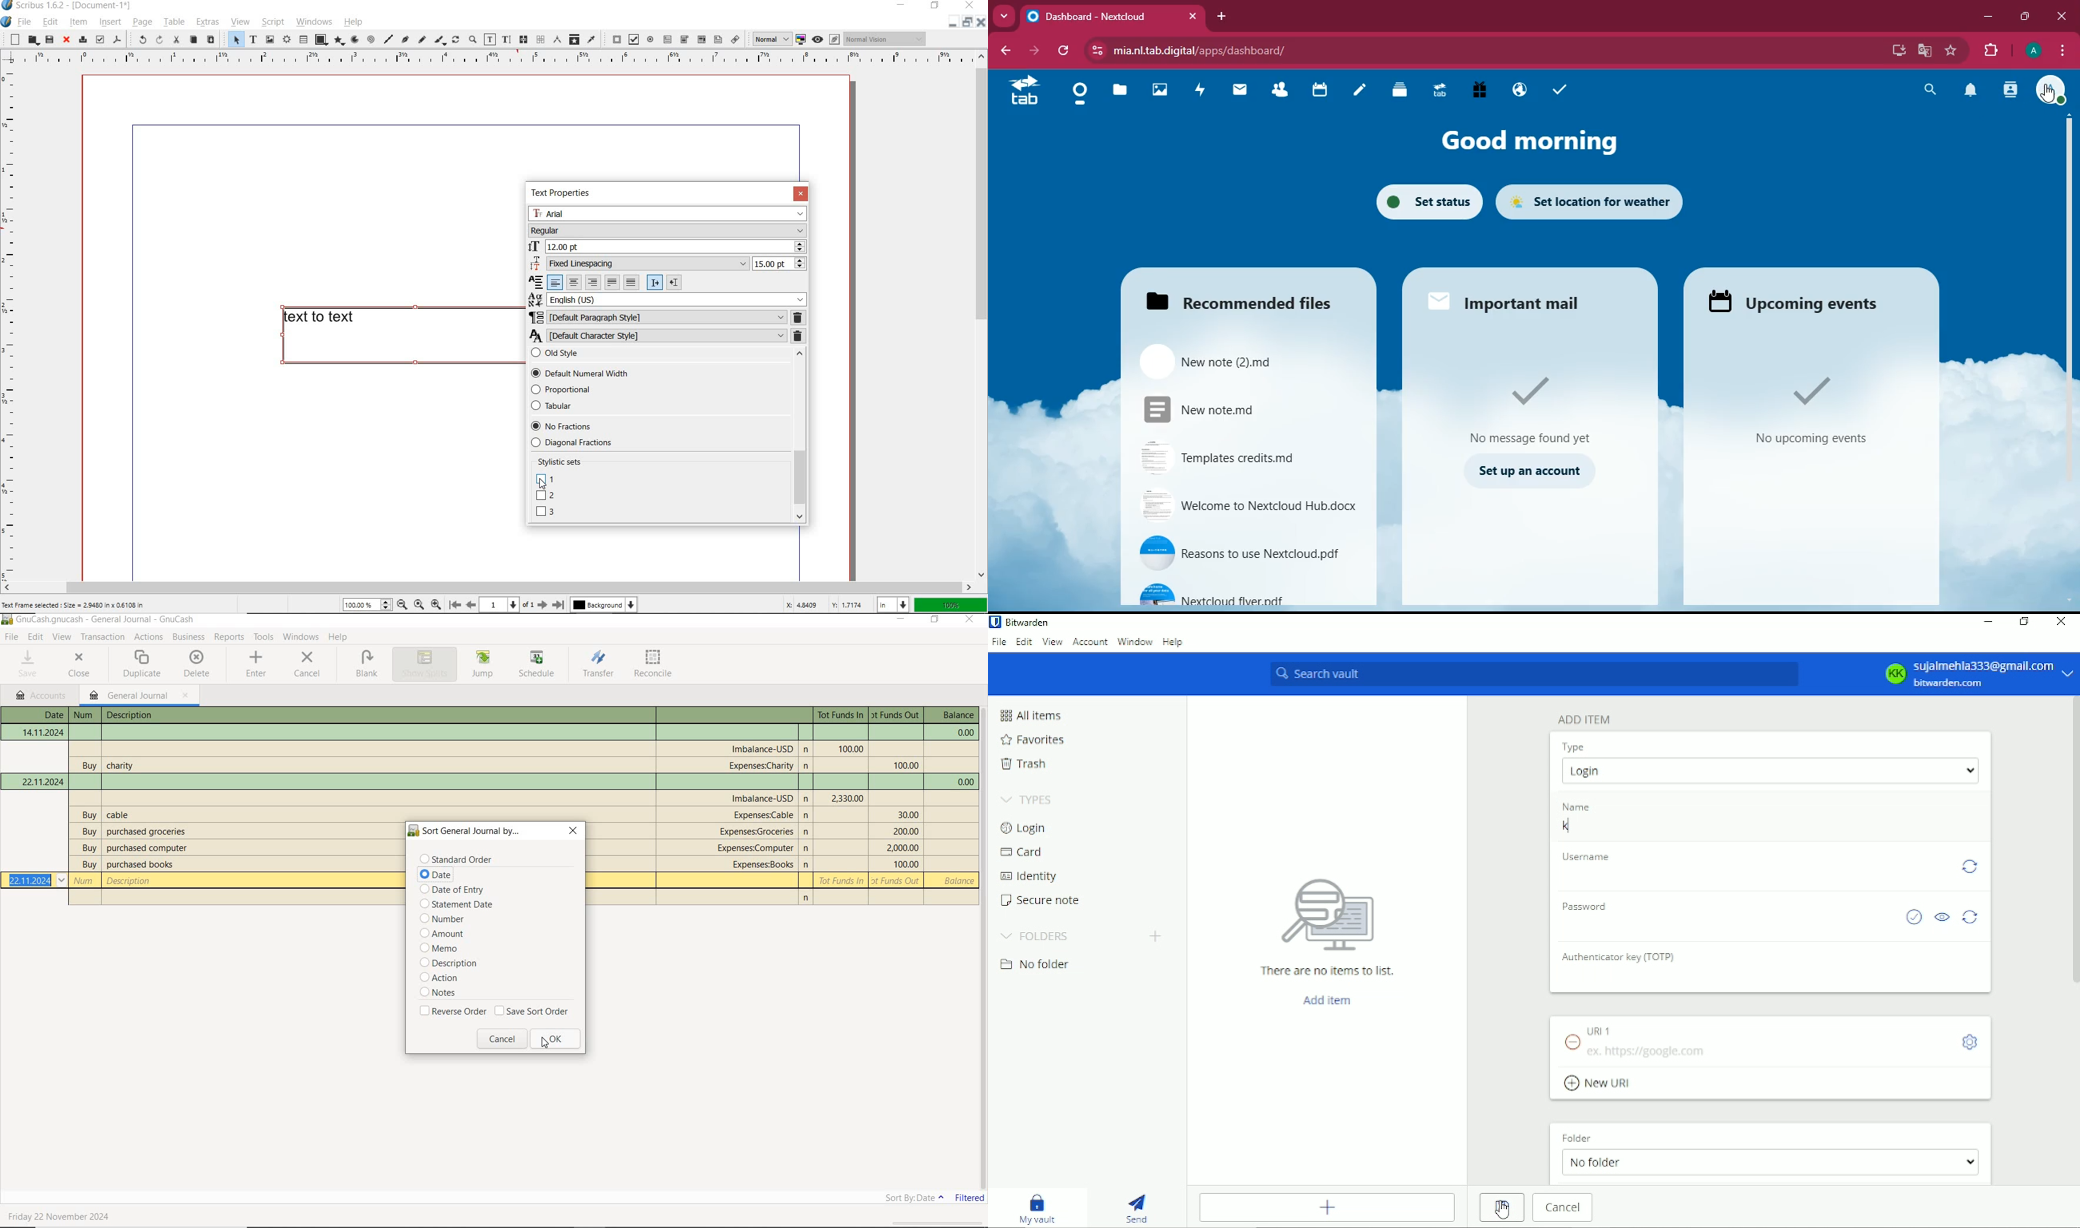  Describe the element at coordinates (421, 40) in the screenshot. I see `freehand line` at that location.